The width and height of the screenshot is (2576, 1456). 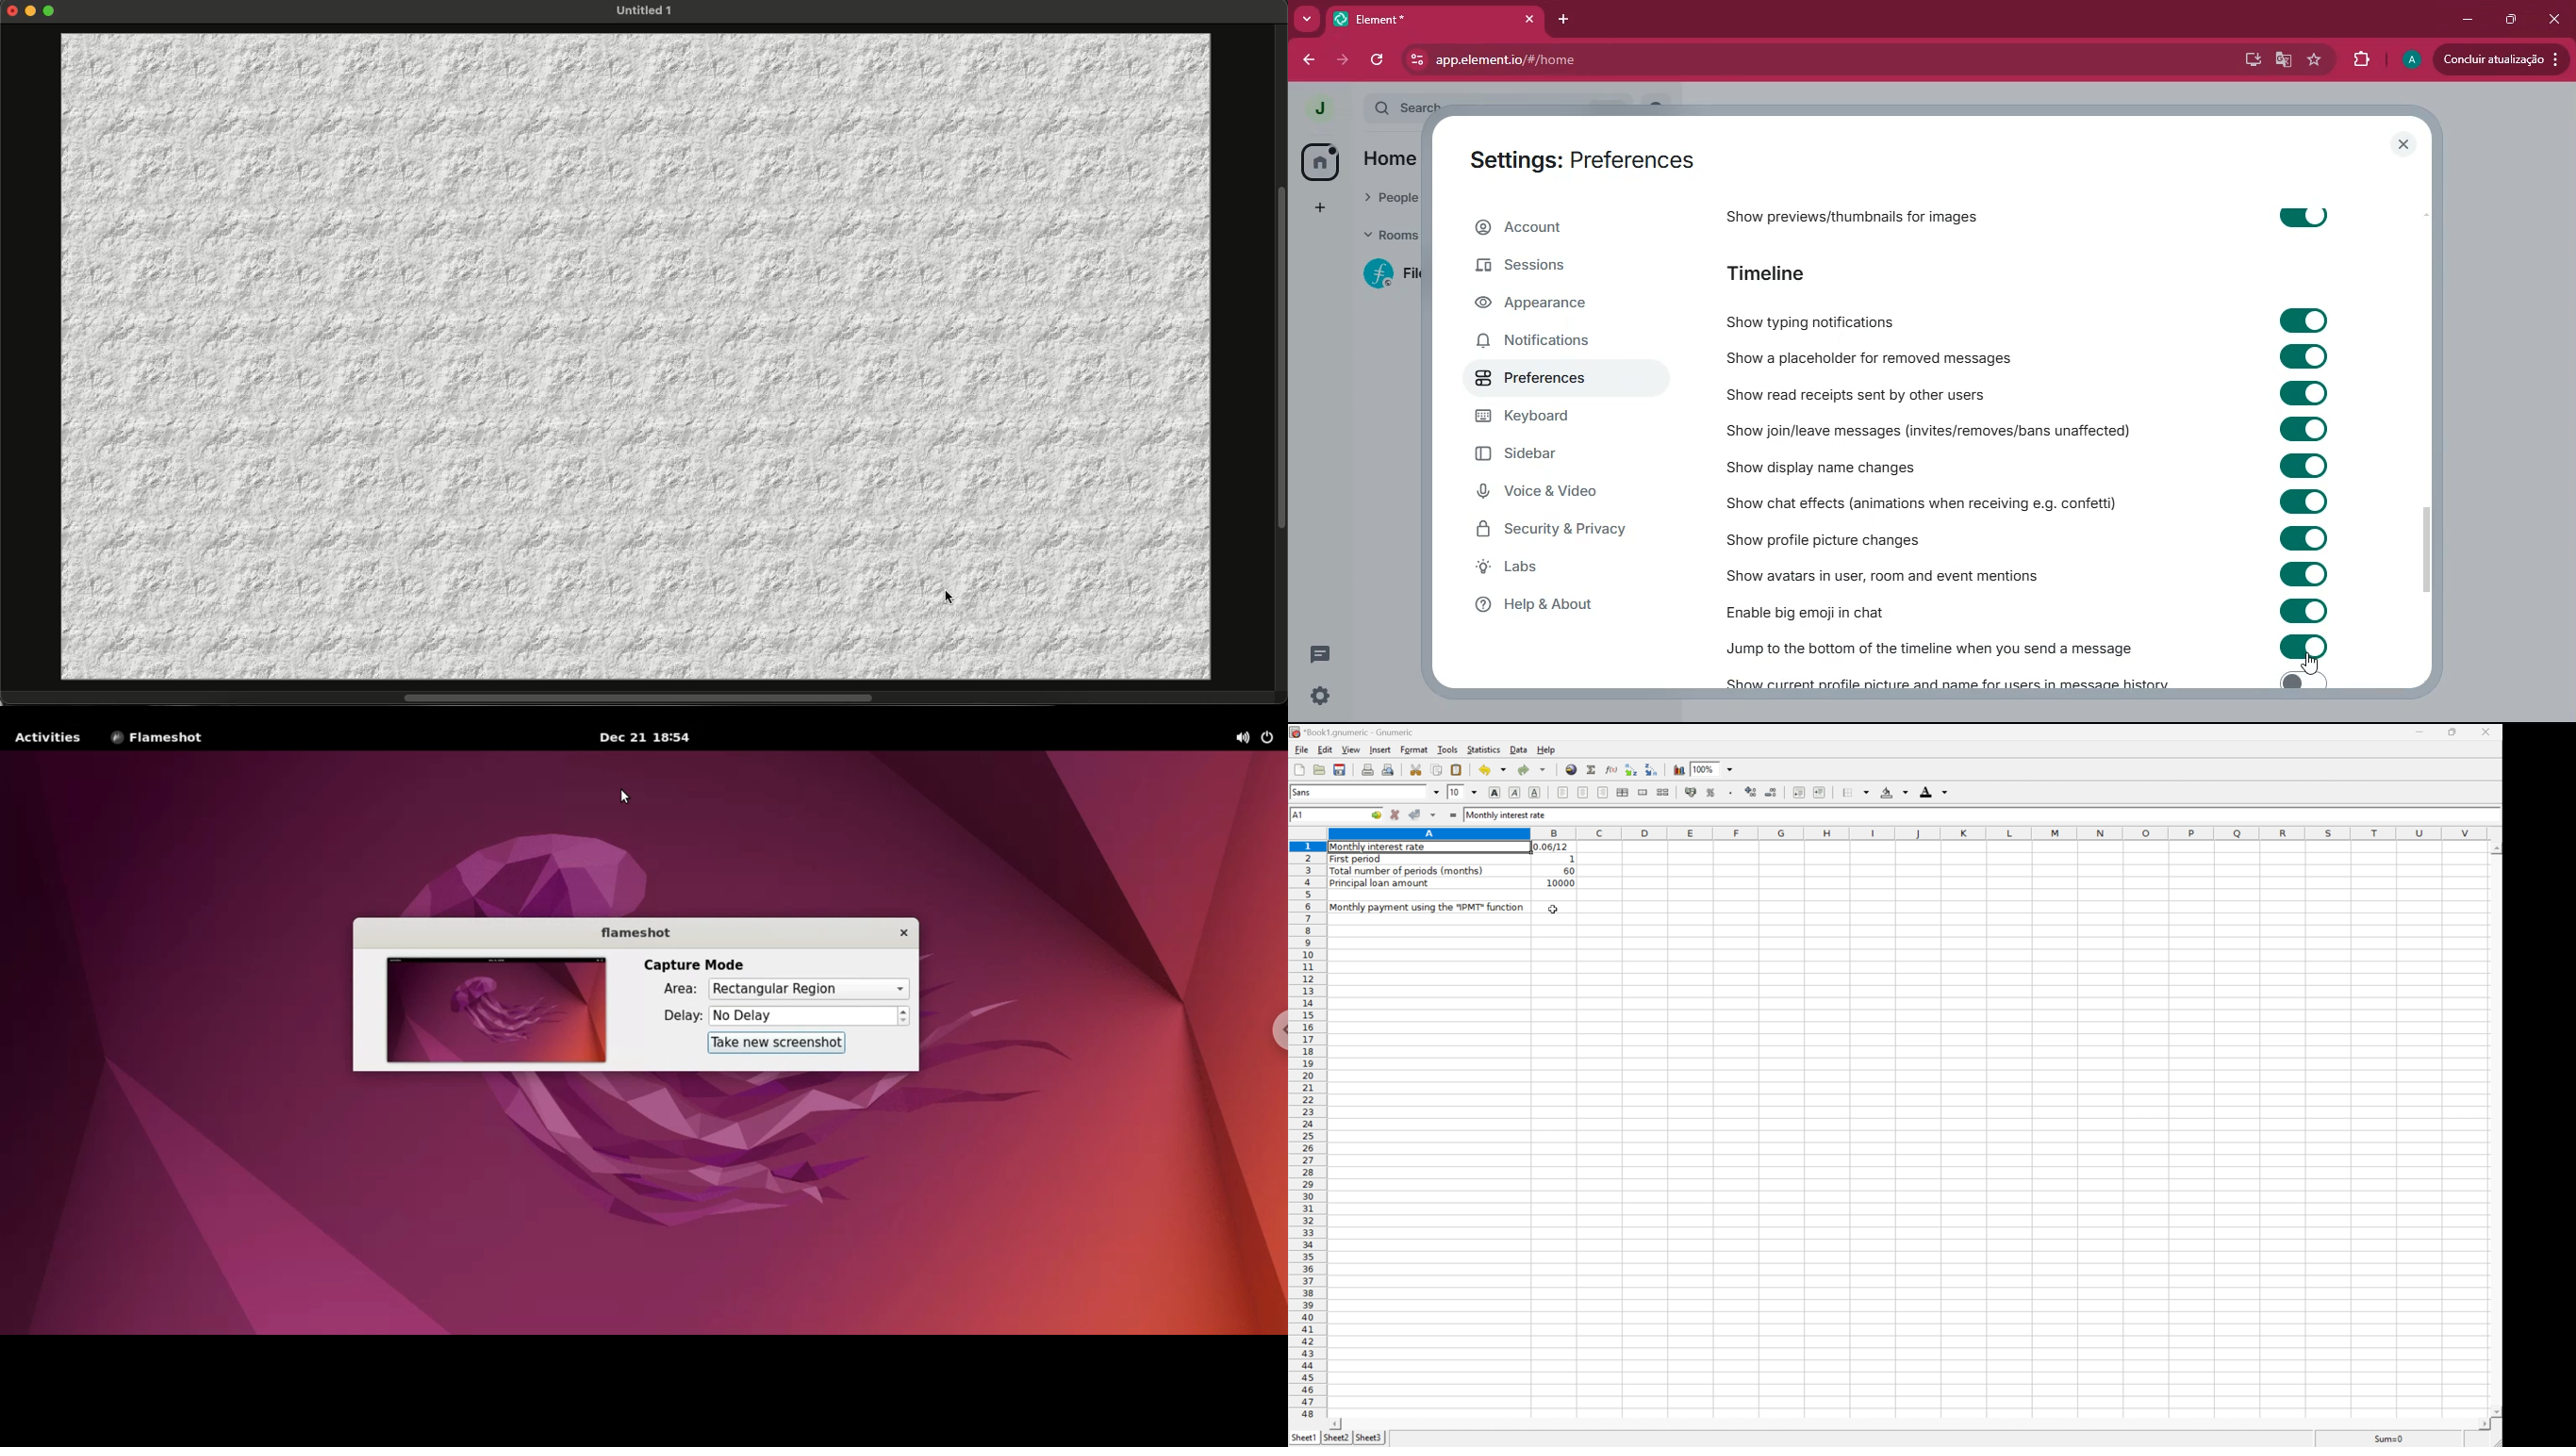 I want to click on Background, so click(x=1895, y=793).